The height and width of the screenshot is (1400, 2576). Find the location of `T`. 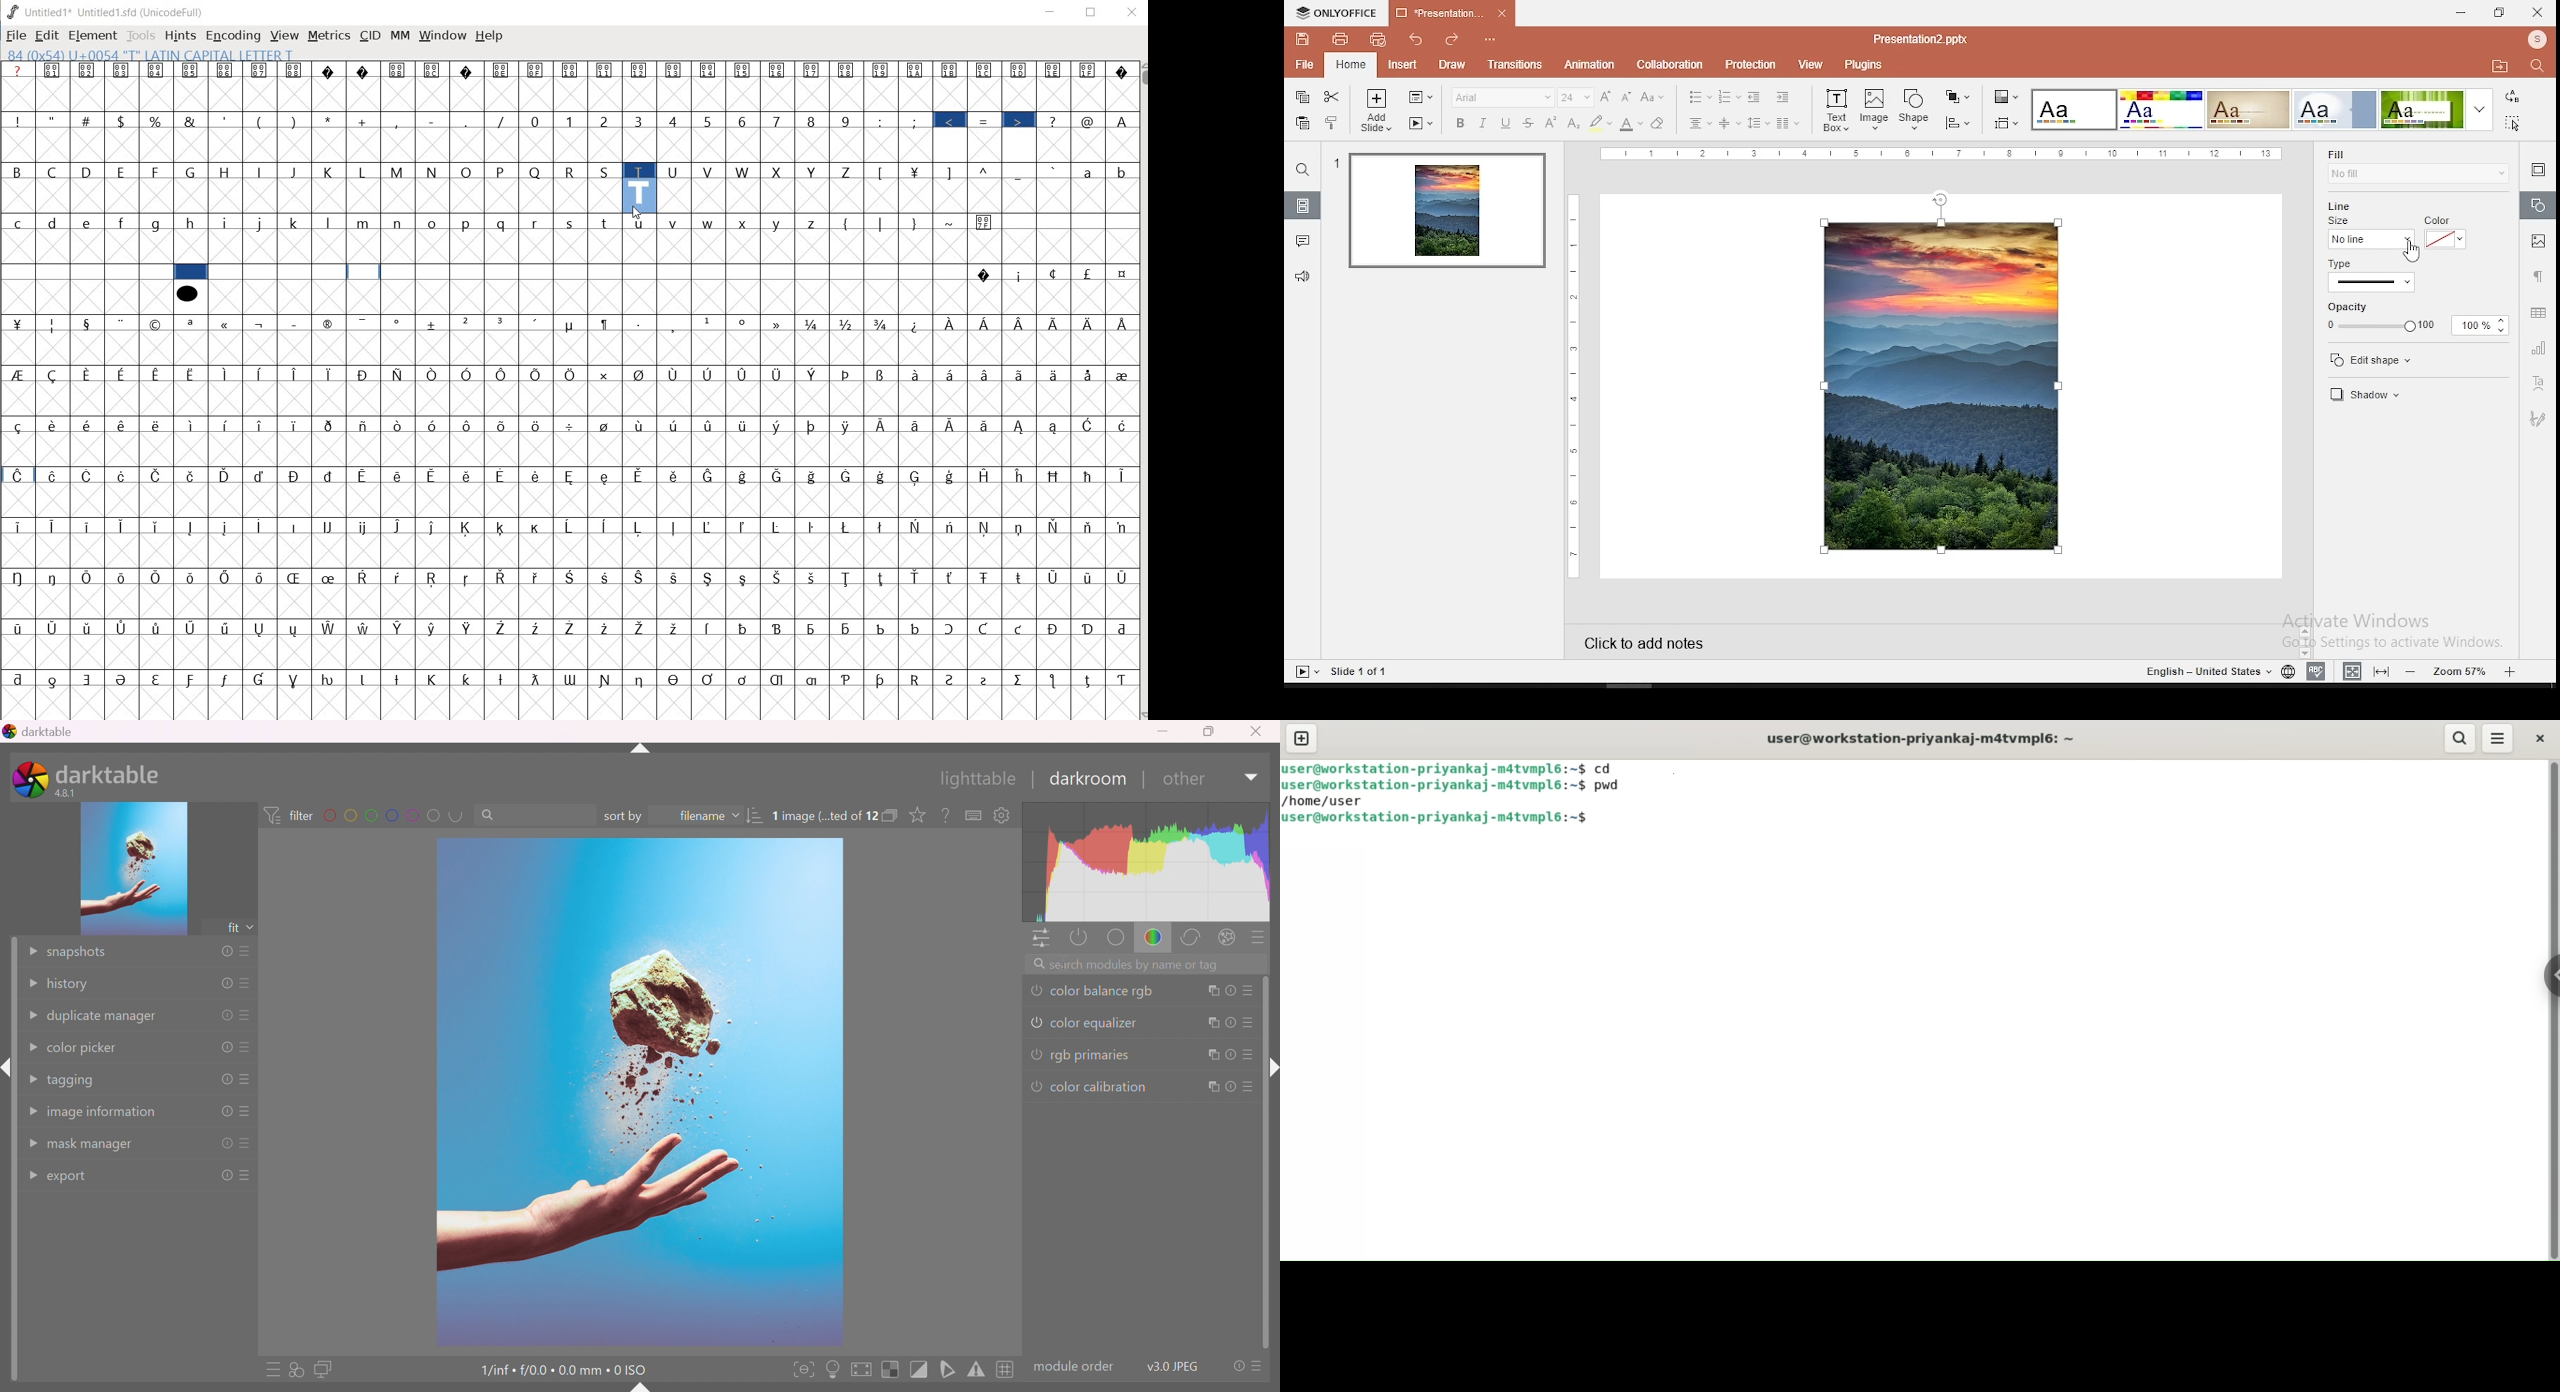

T is located at coordinates (640, 170).